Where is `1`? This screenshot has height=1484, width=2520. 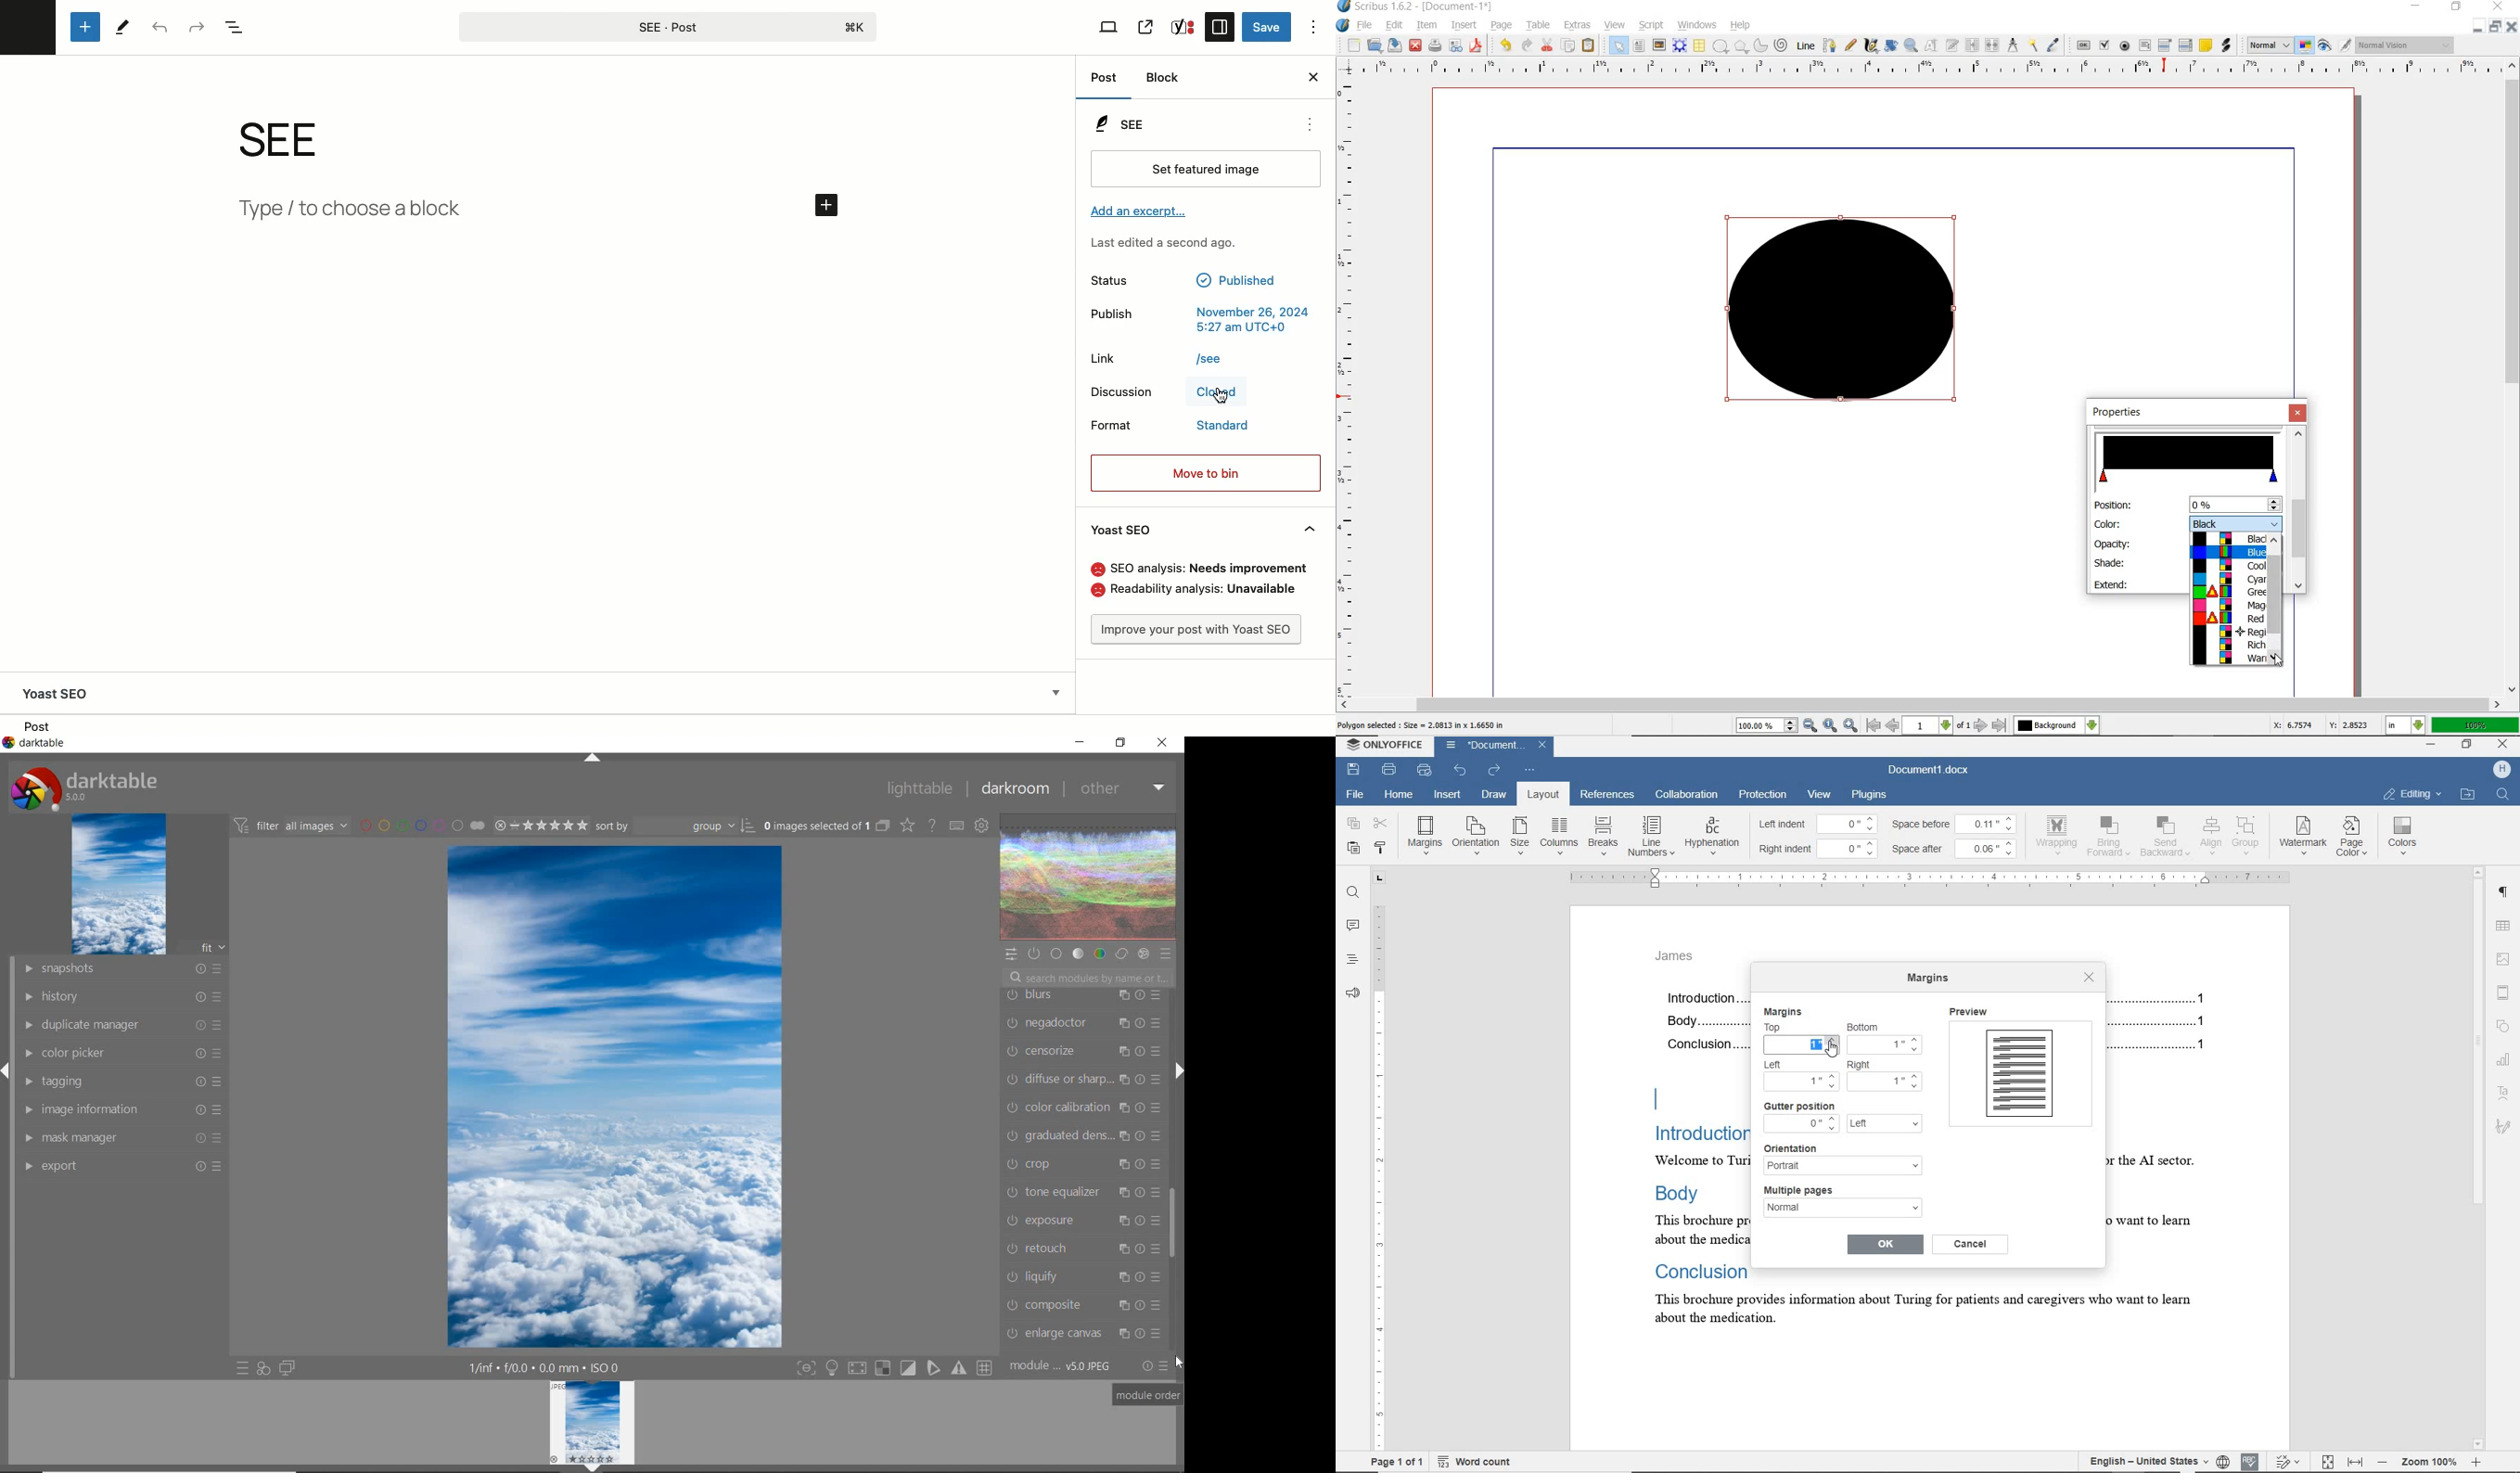
1 is located at coordinates (1803, 1045).